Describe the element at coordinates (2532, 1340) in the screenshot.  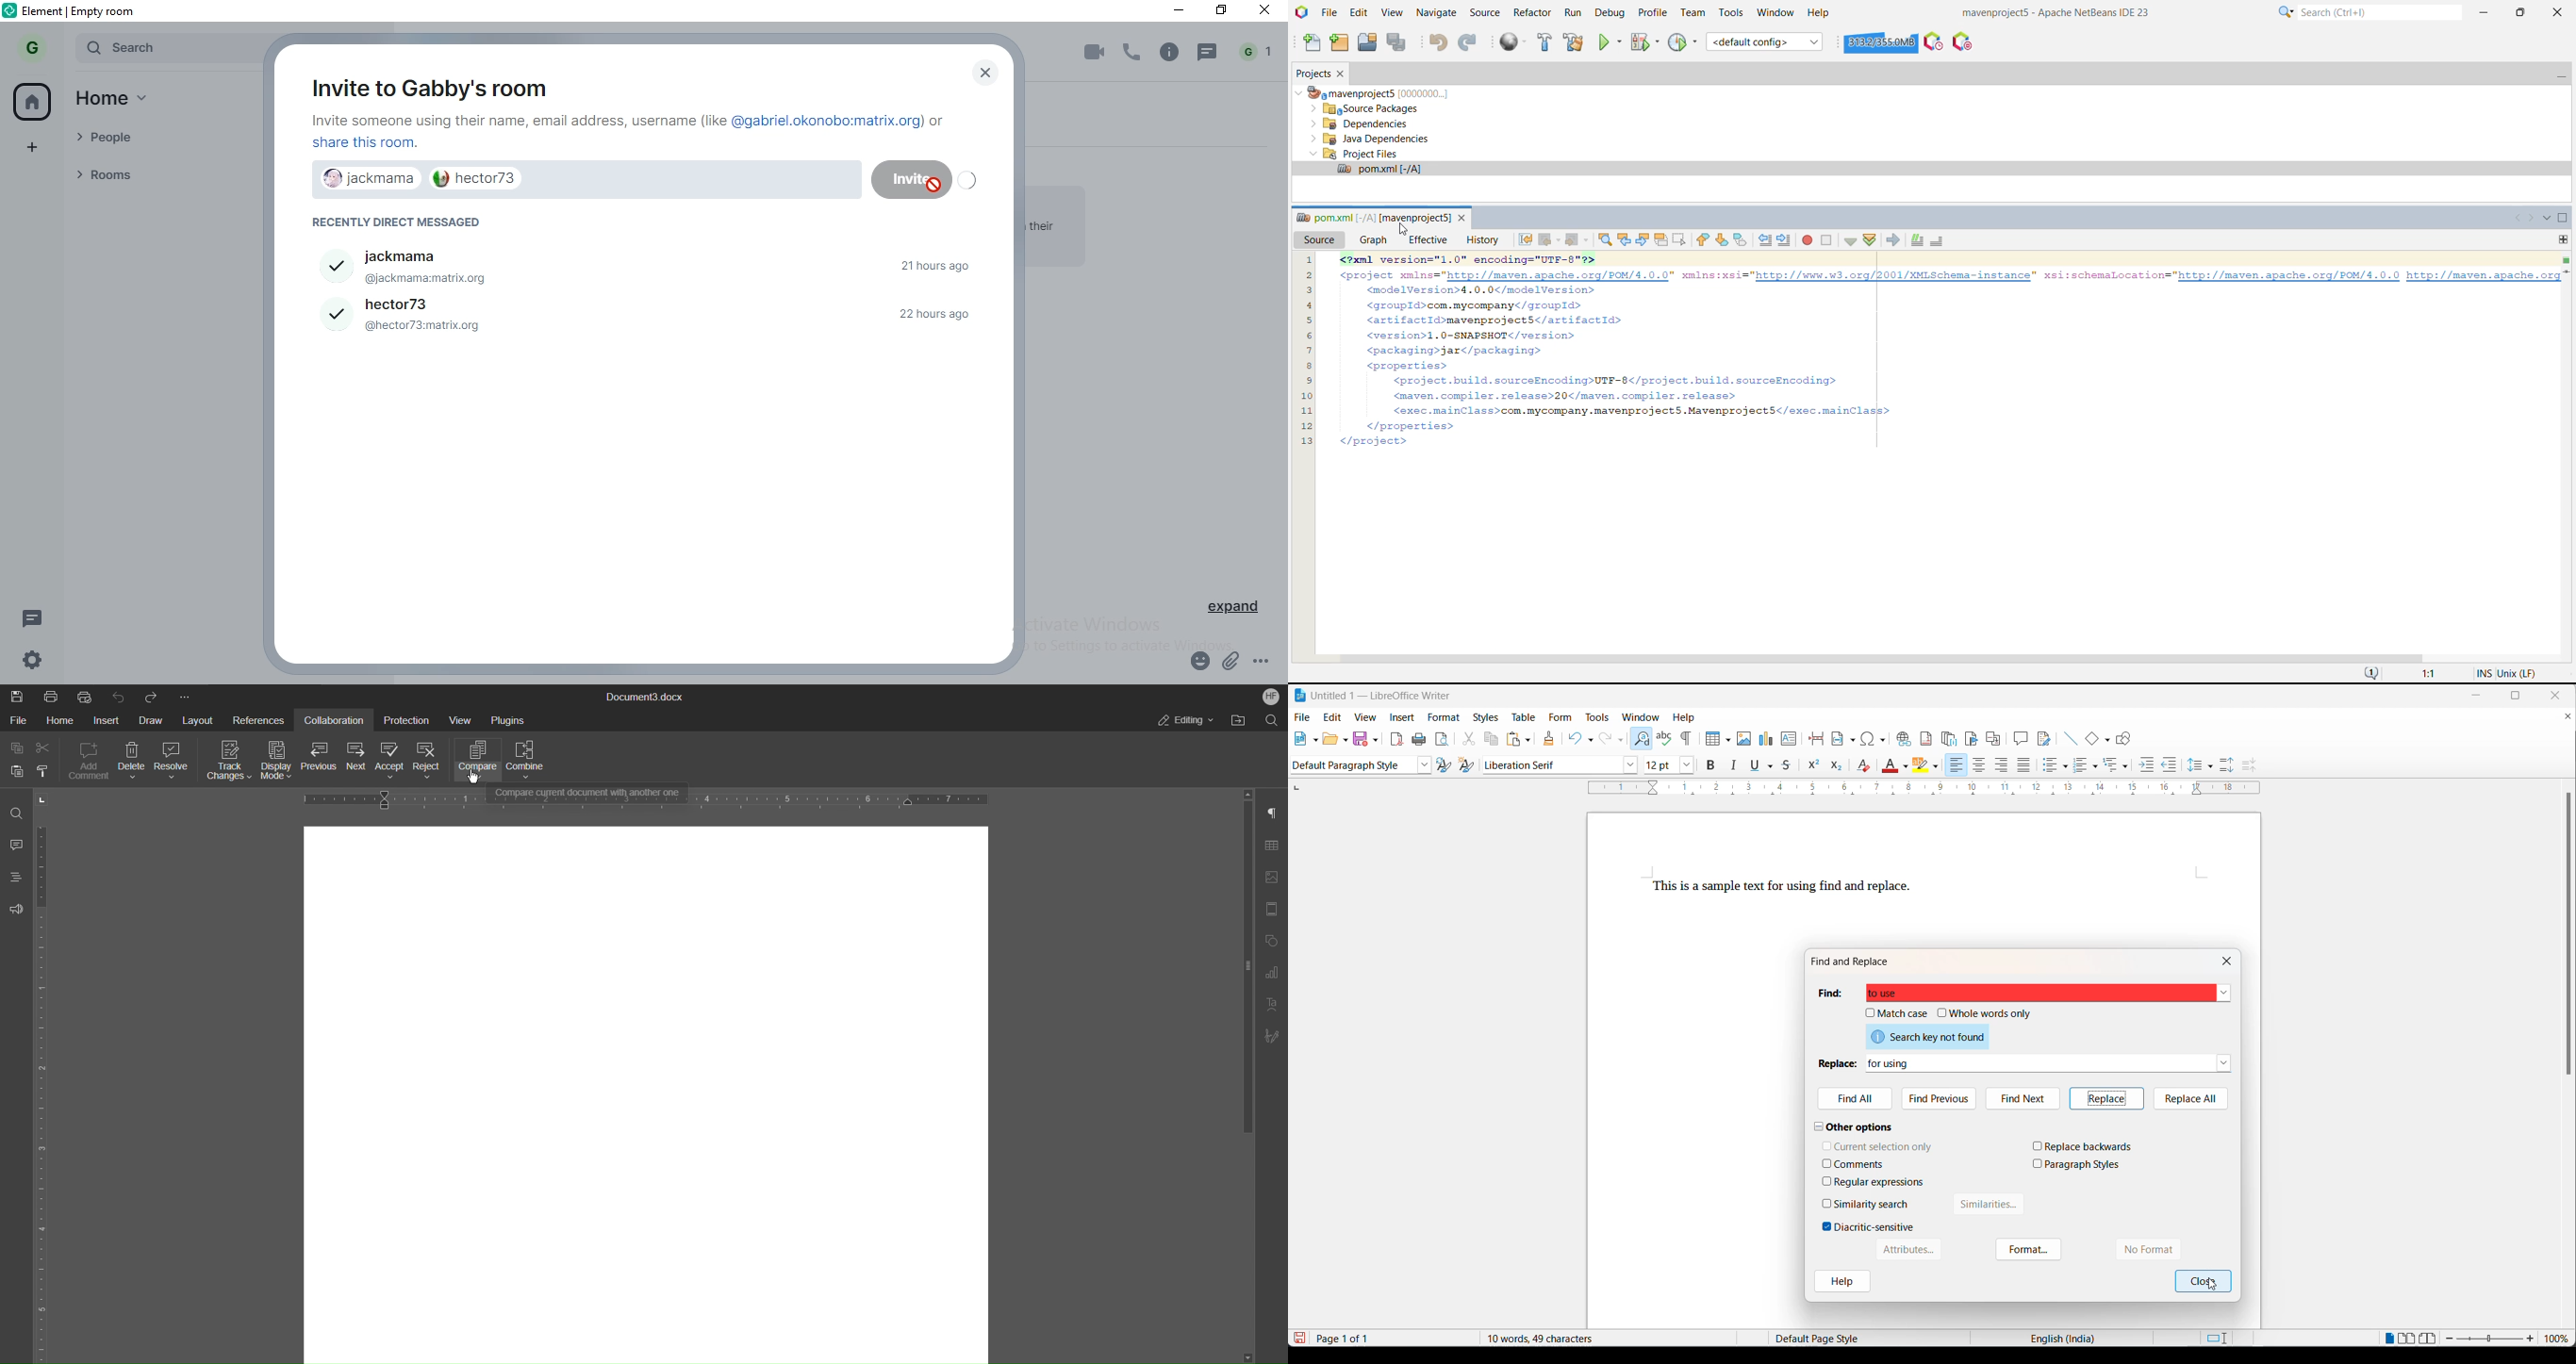
I see `increase zoom` at that location.